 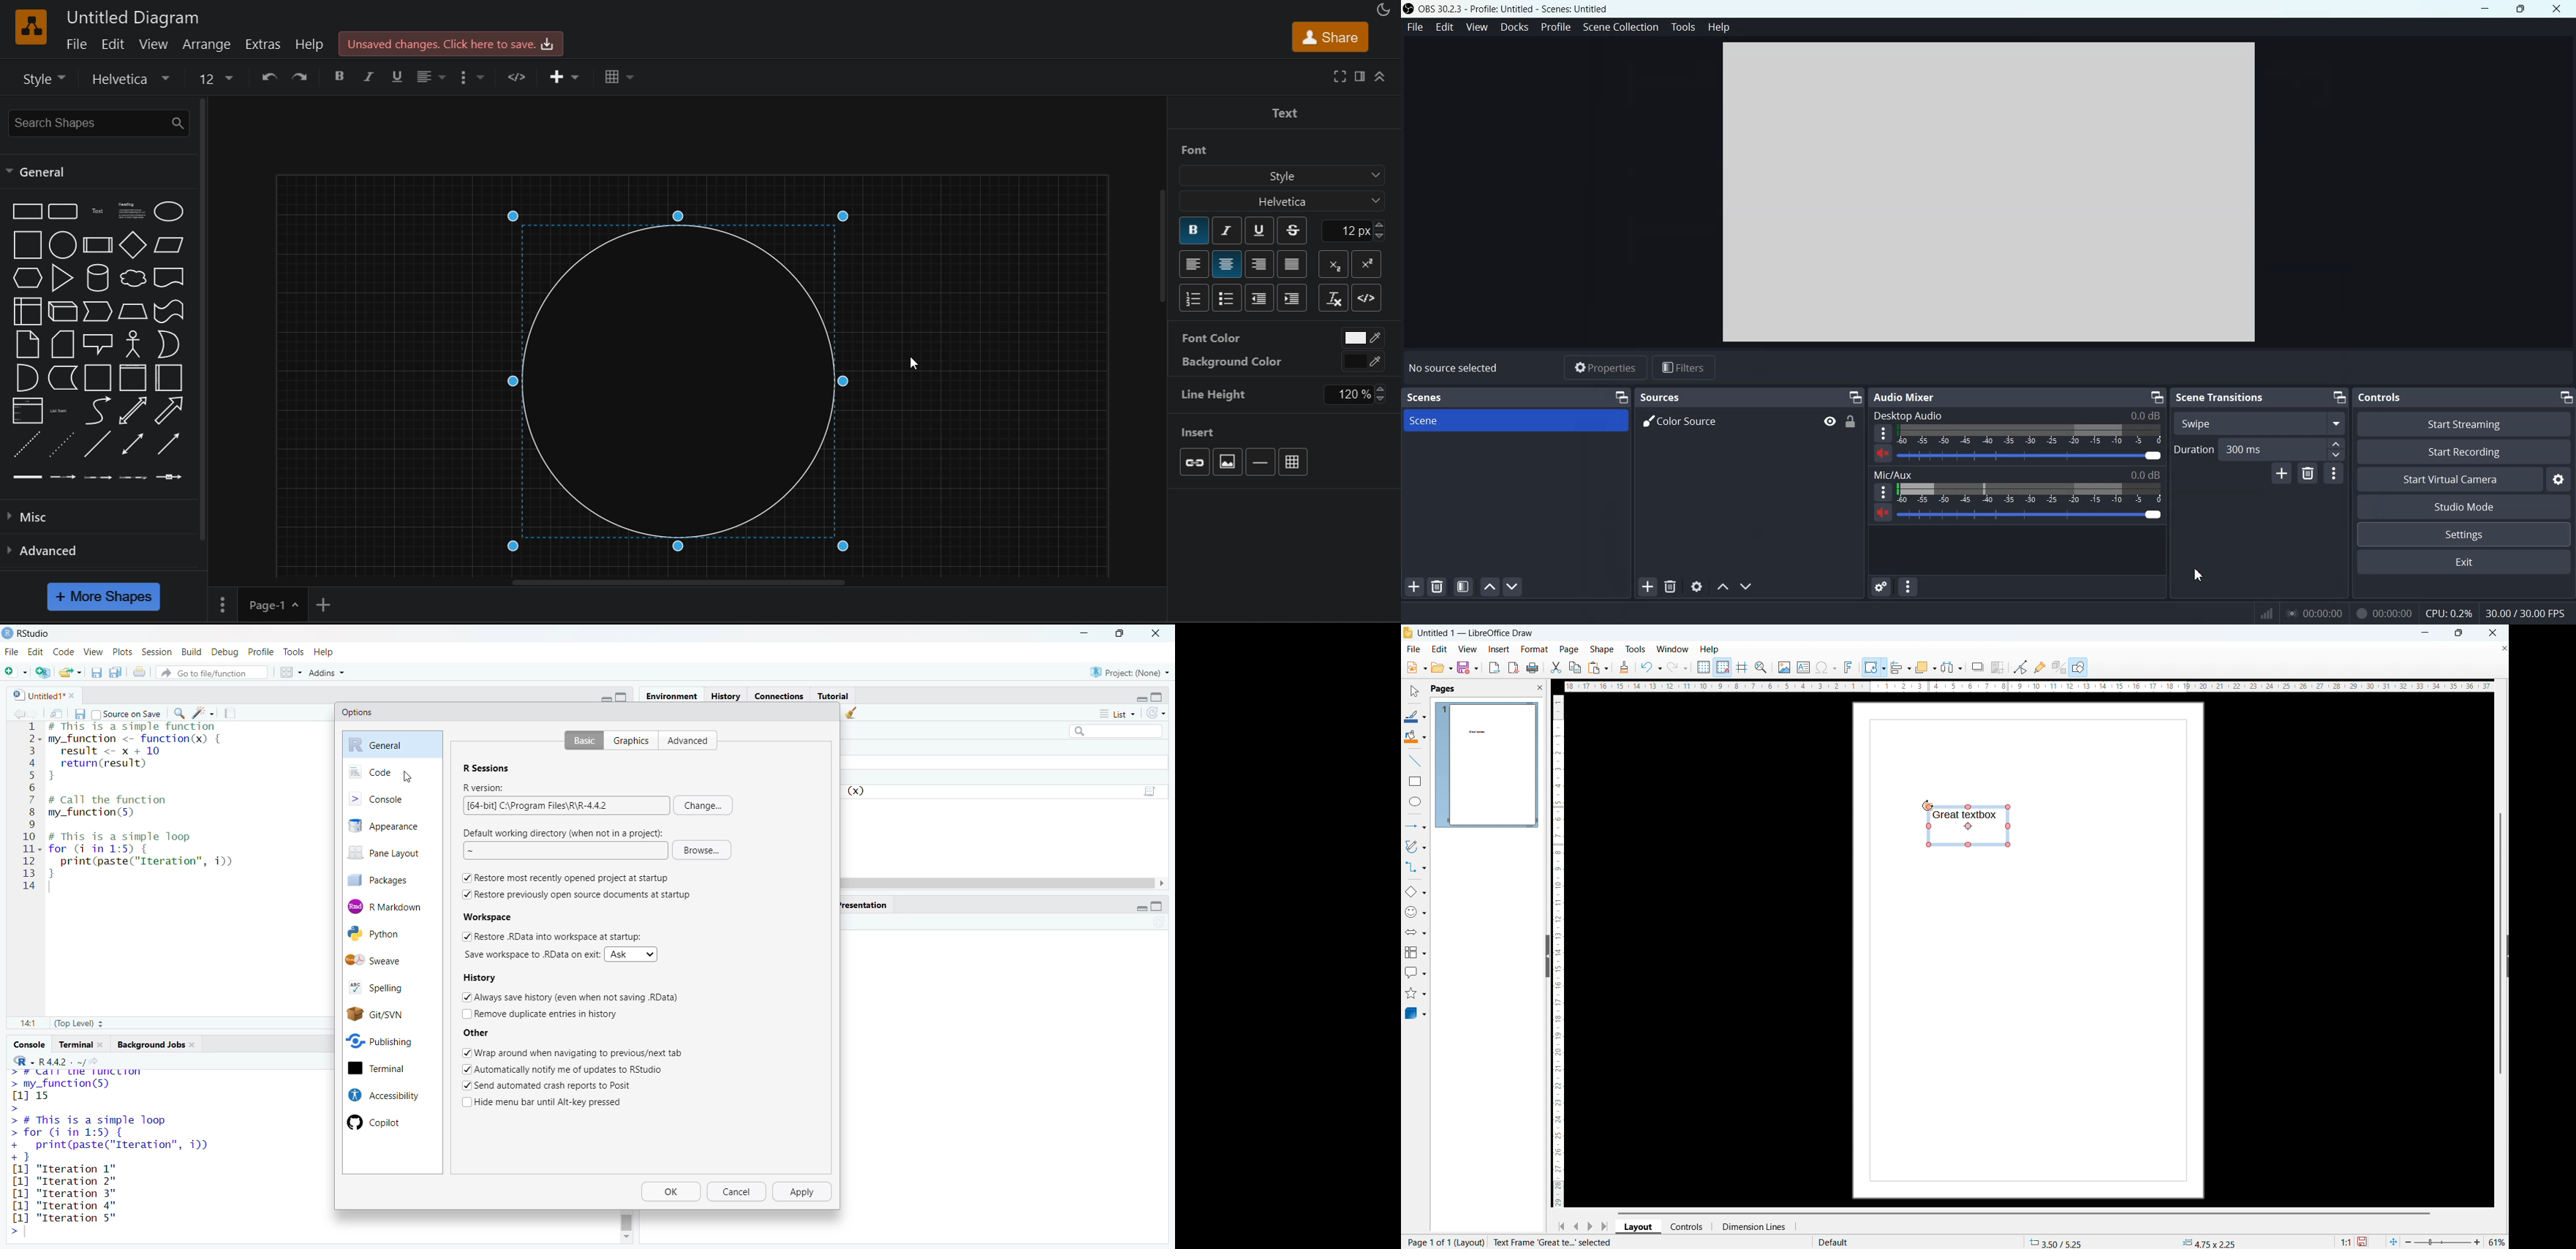 What do you see at coordinates (171, 412) in the screenshot?
I see `arrow` at bounding box center [171, 412].